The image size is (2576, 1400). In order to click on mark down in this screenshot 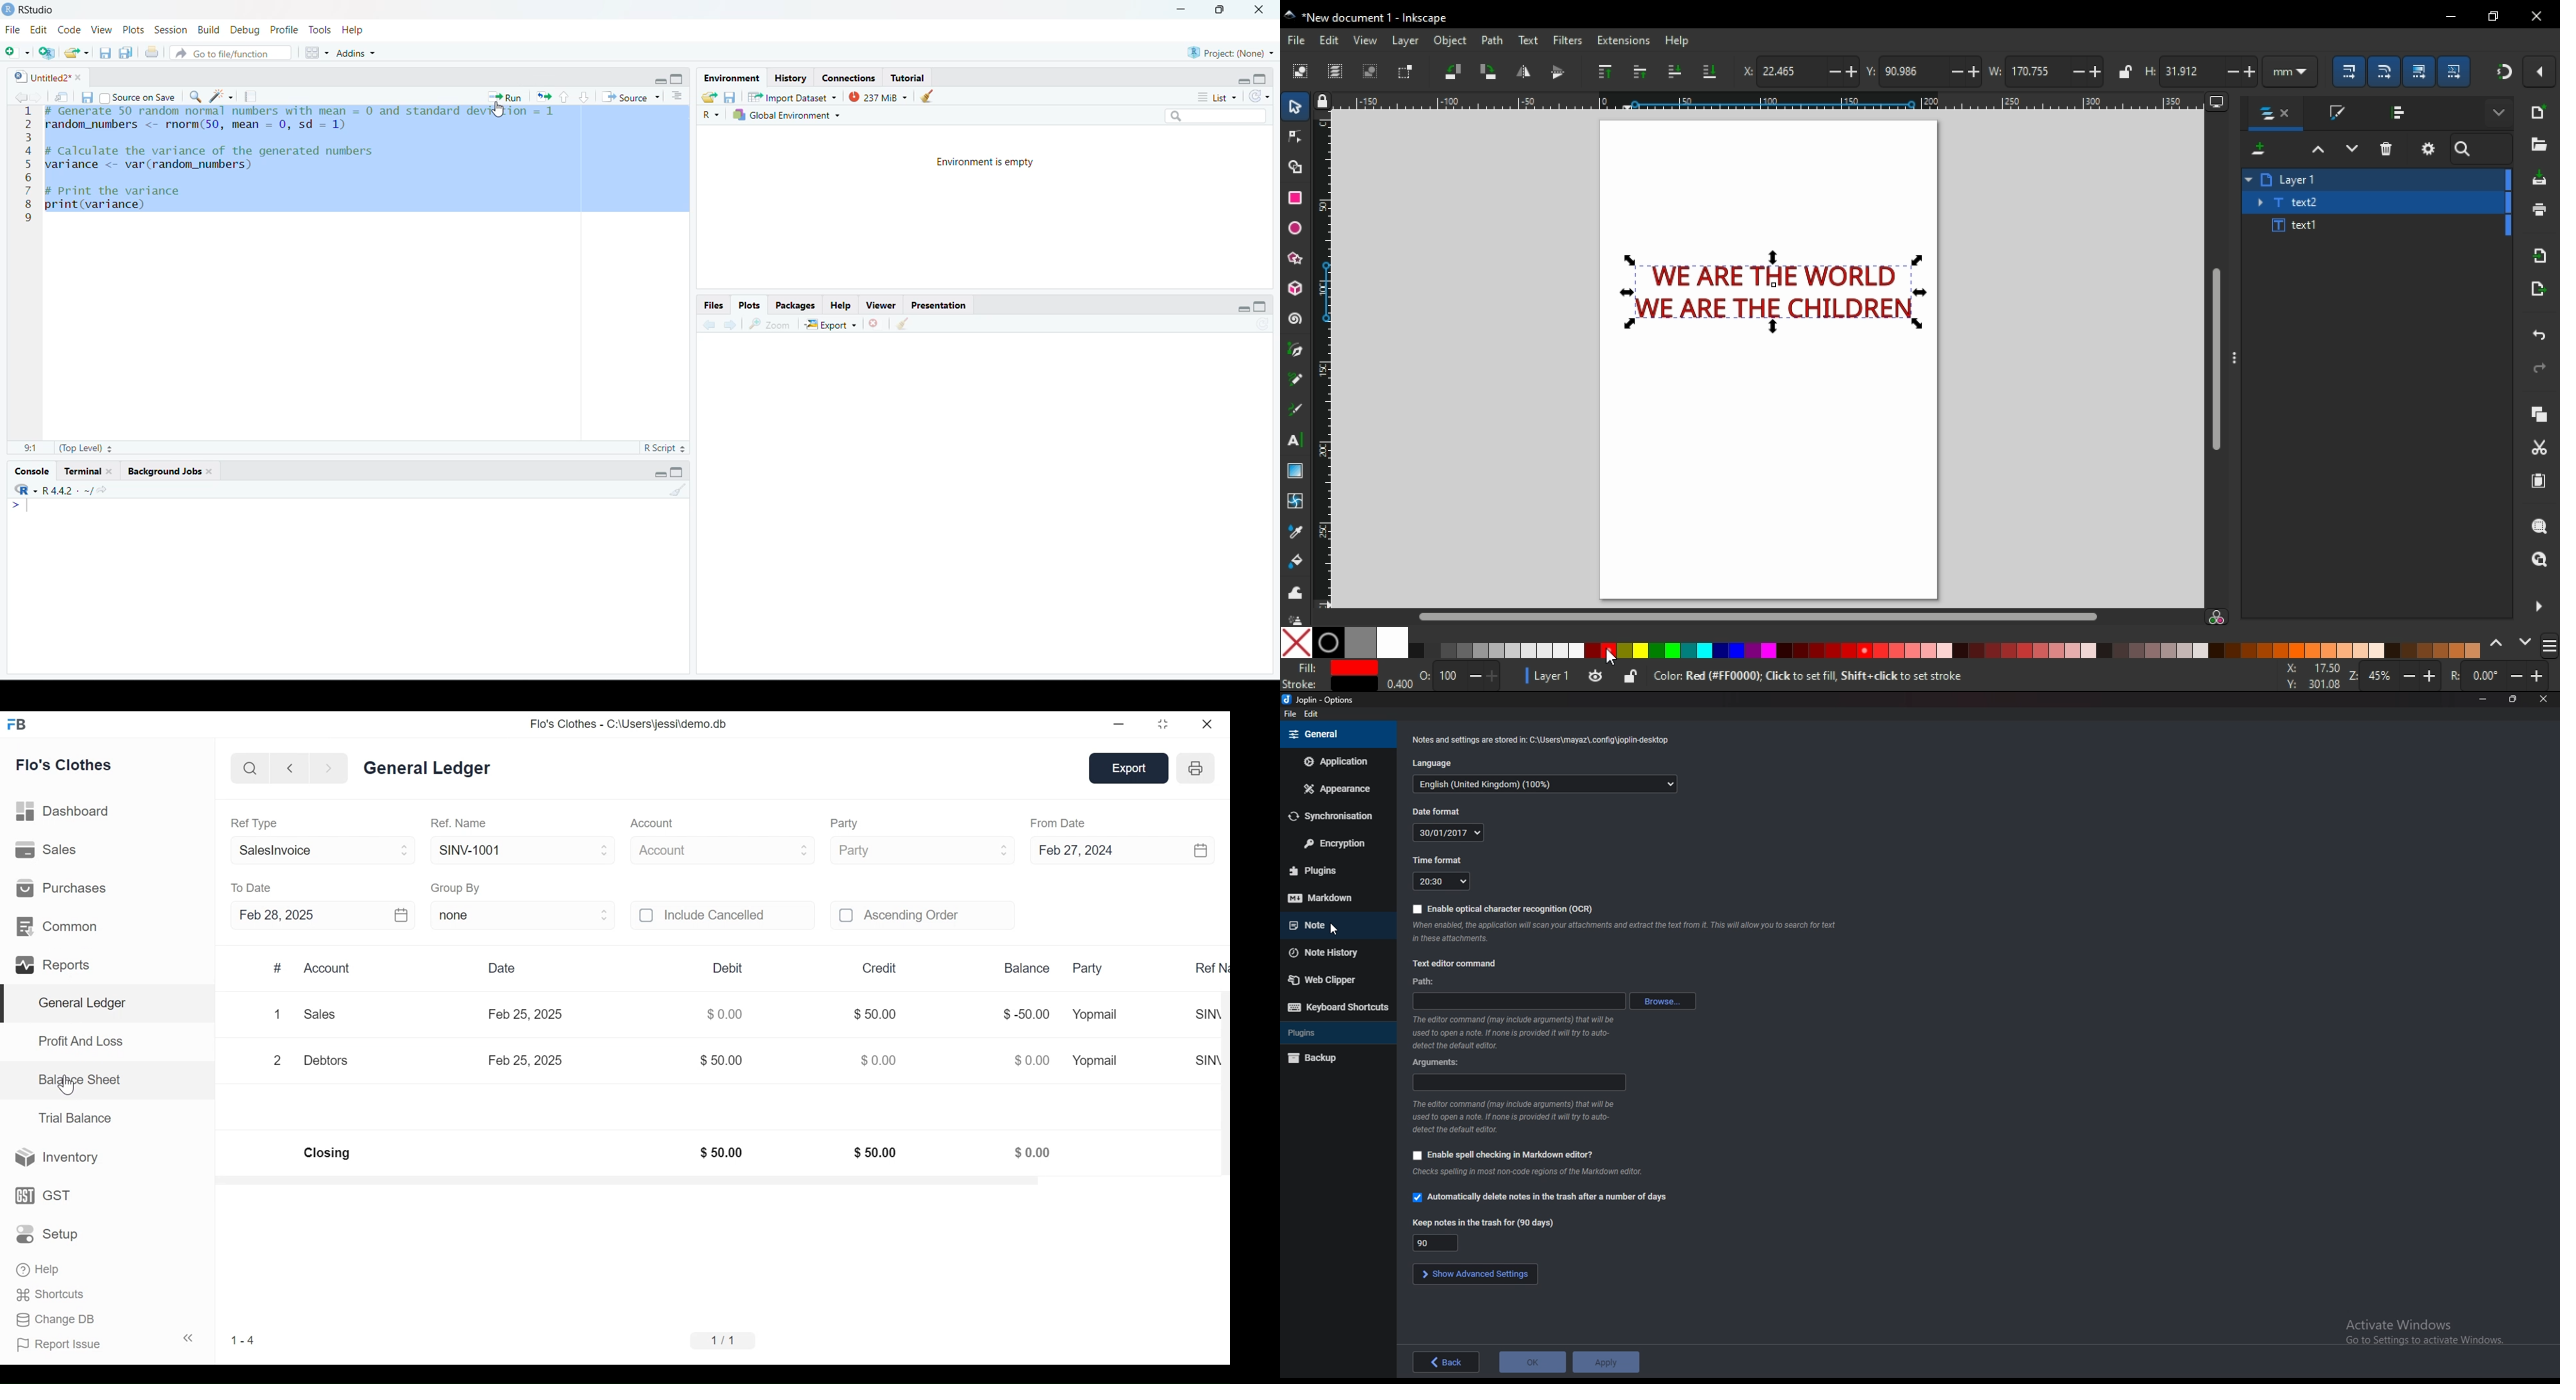, I will do `click(1335, 898)`.